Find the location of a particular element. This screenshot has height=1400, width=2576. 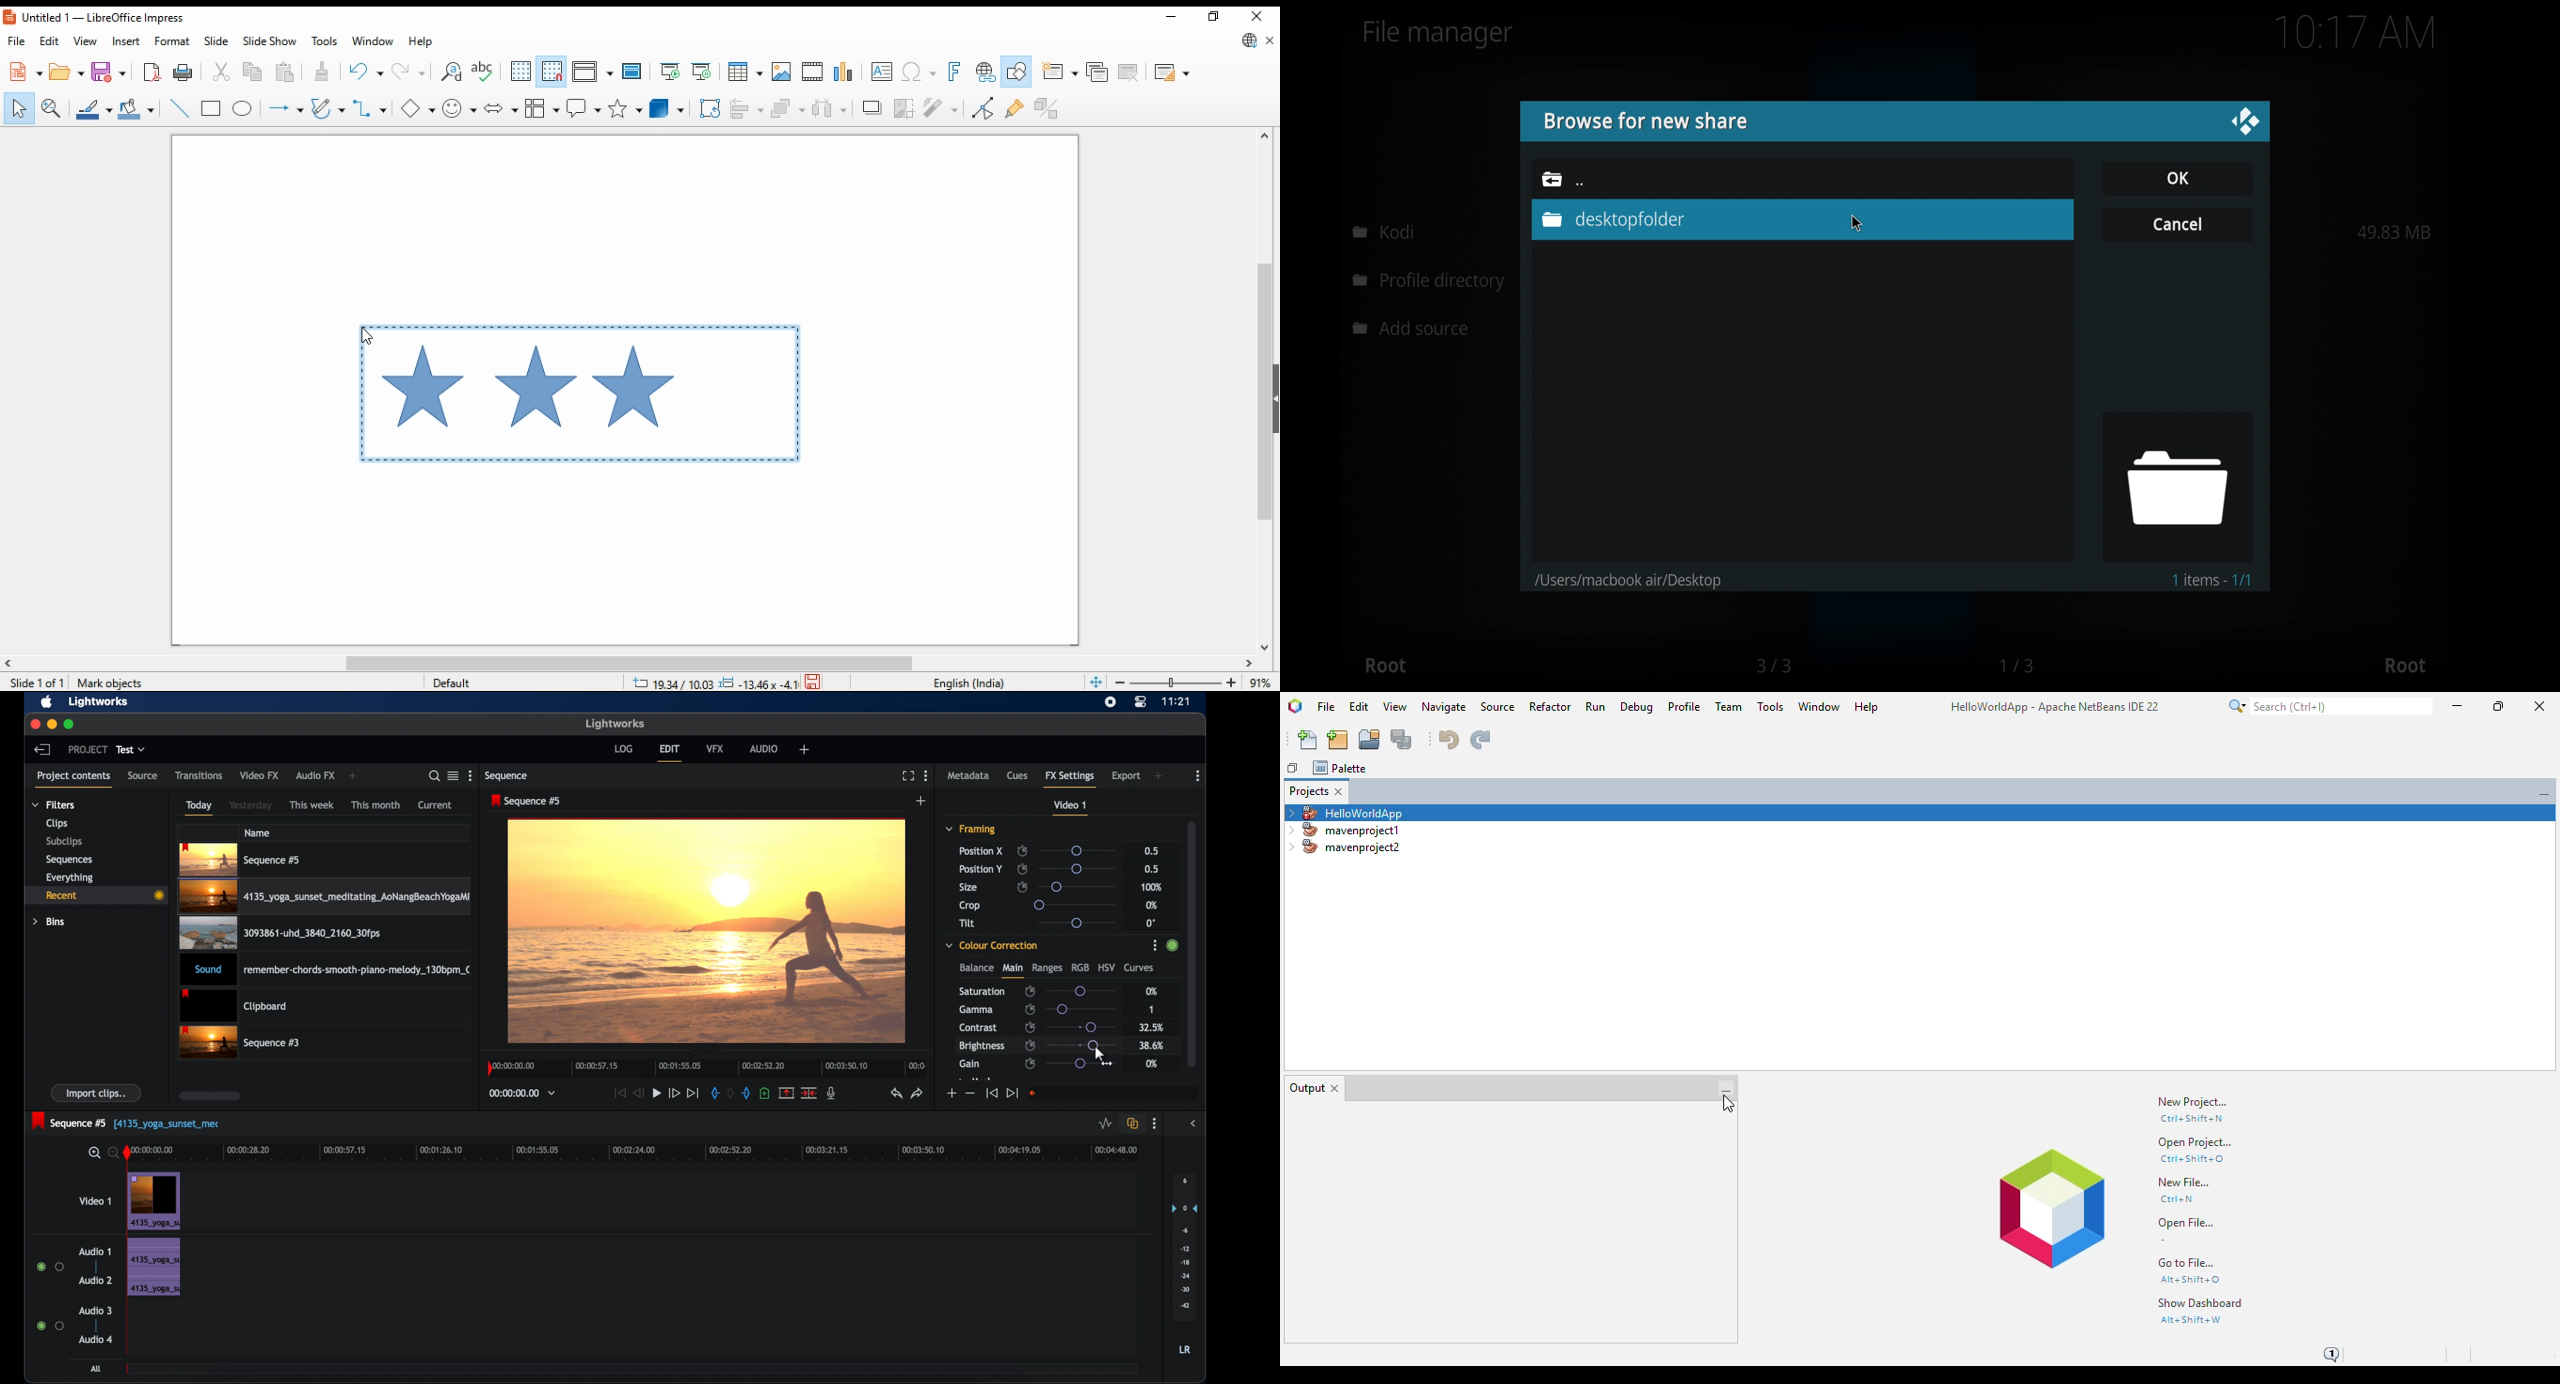

show draw functions is located at coordinates (1015, 71).